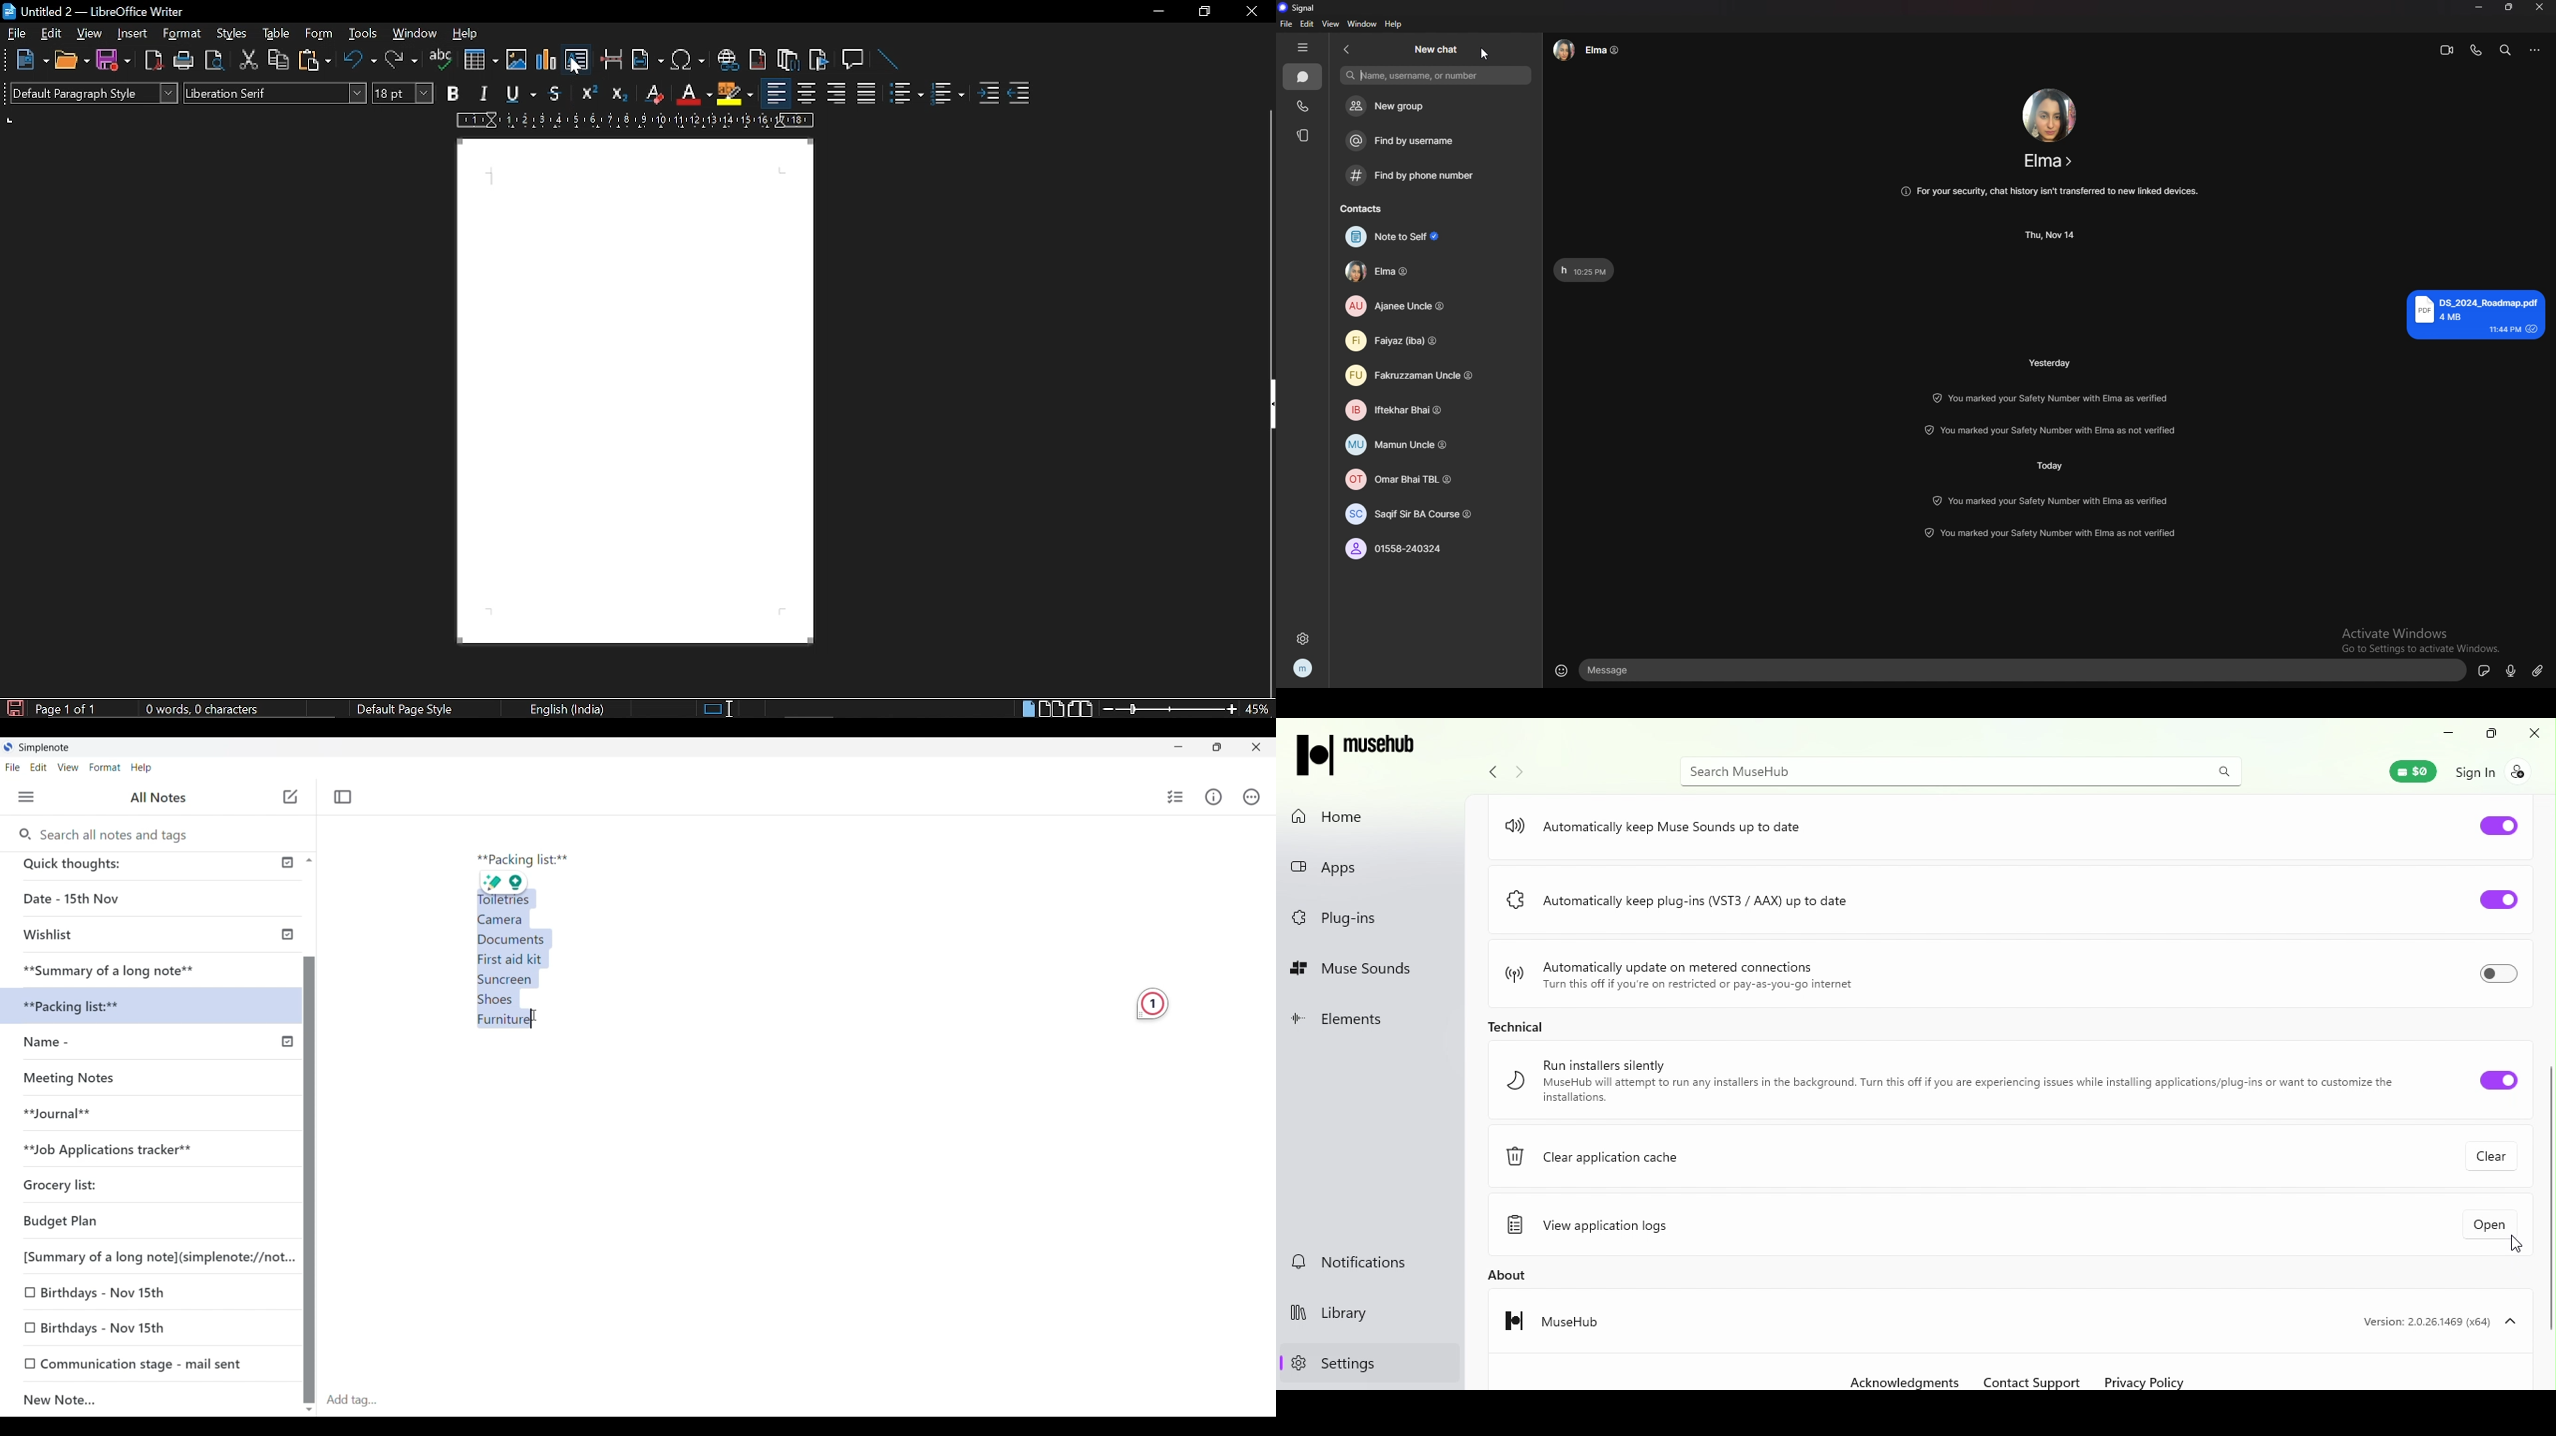 The image size is (2576, 1456). I want to click on view, so click(1331, 25).